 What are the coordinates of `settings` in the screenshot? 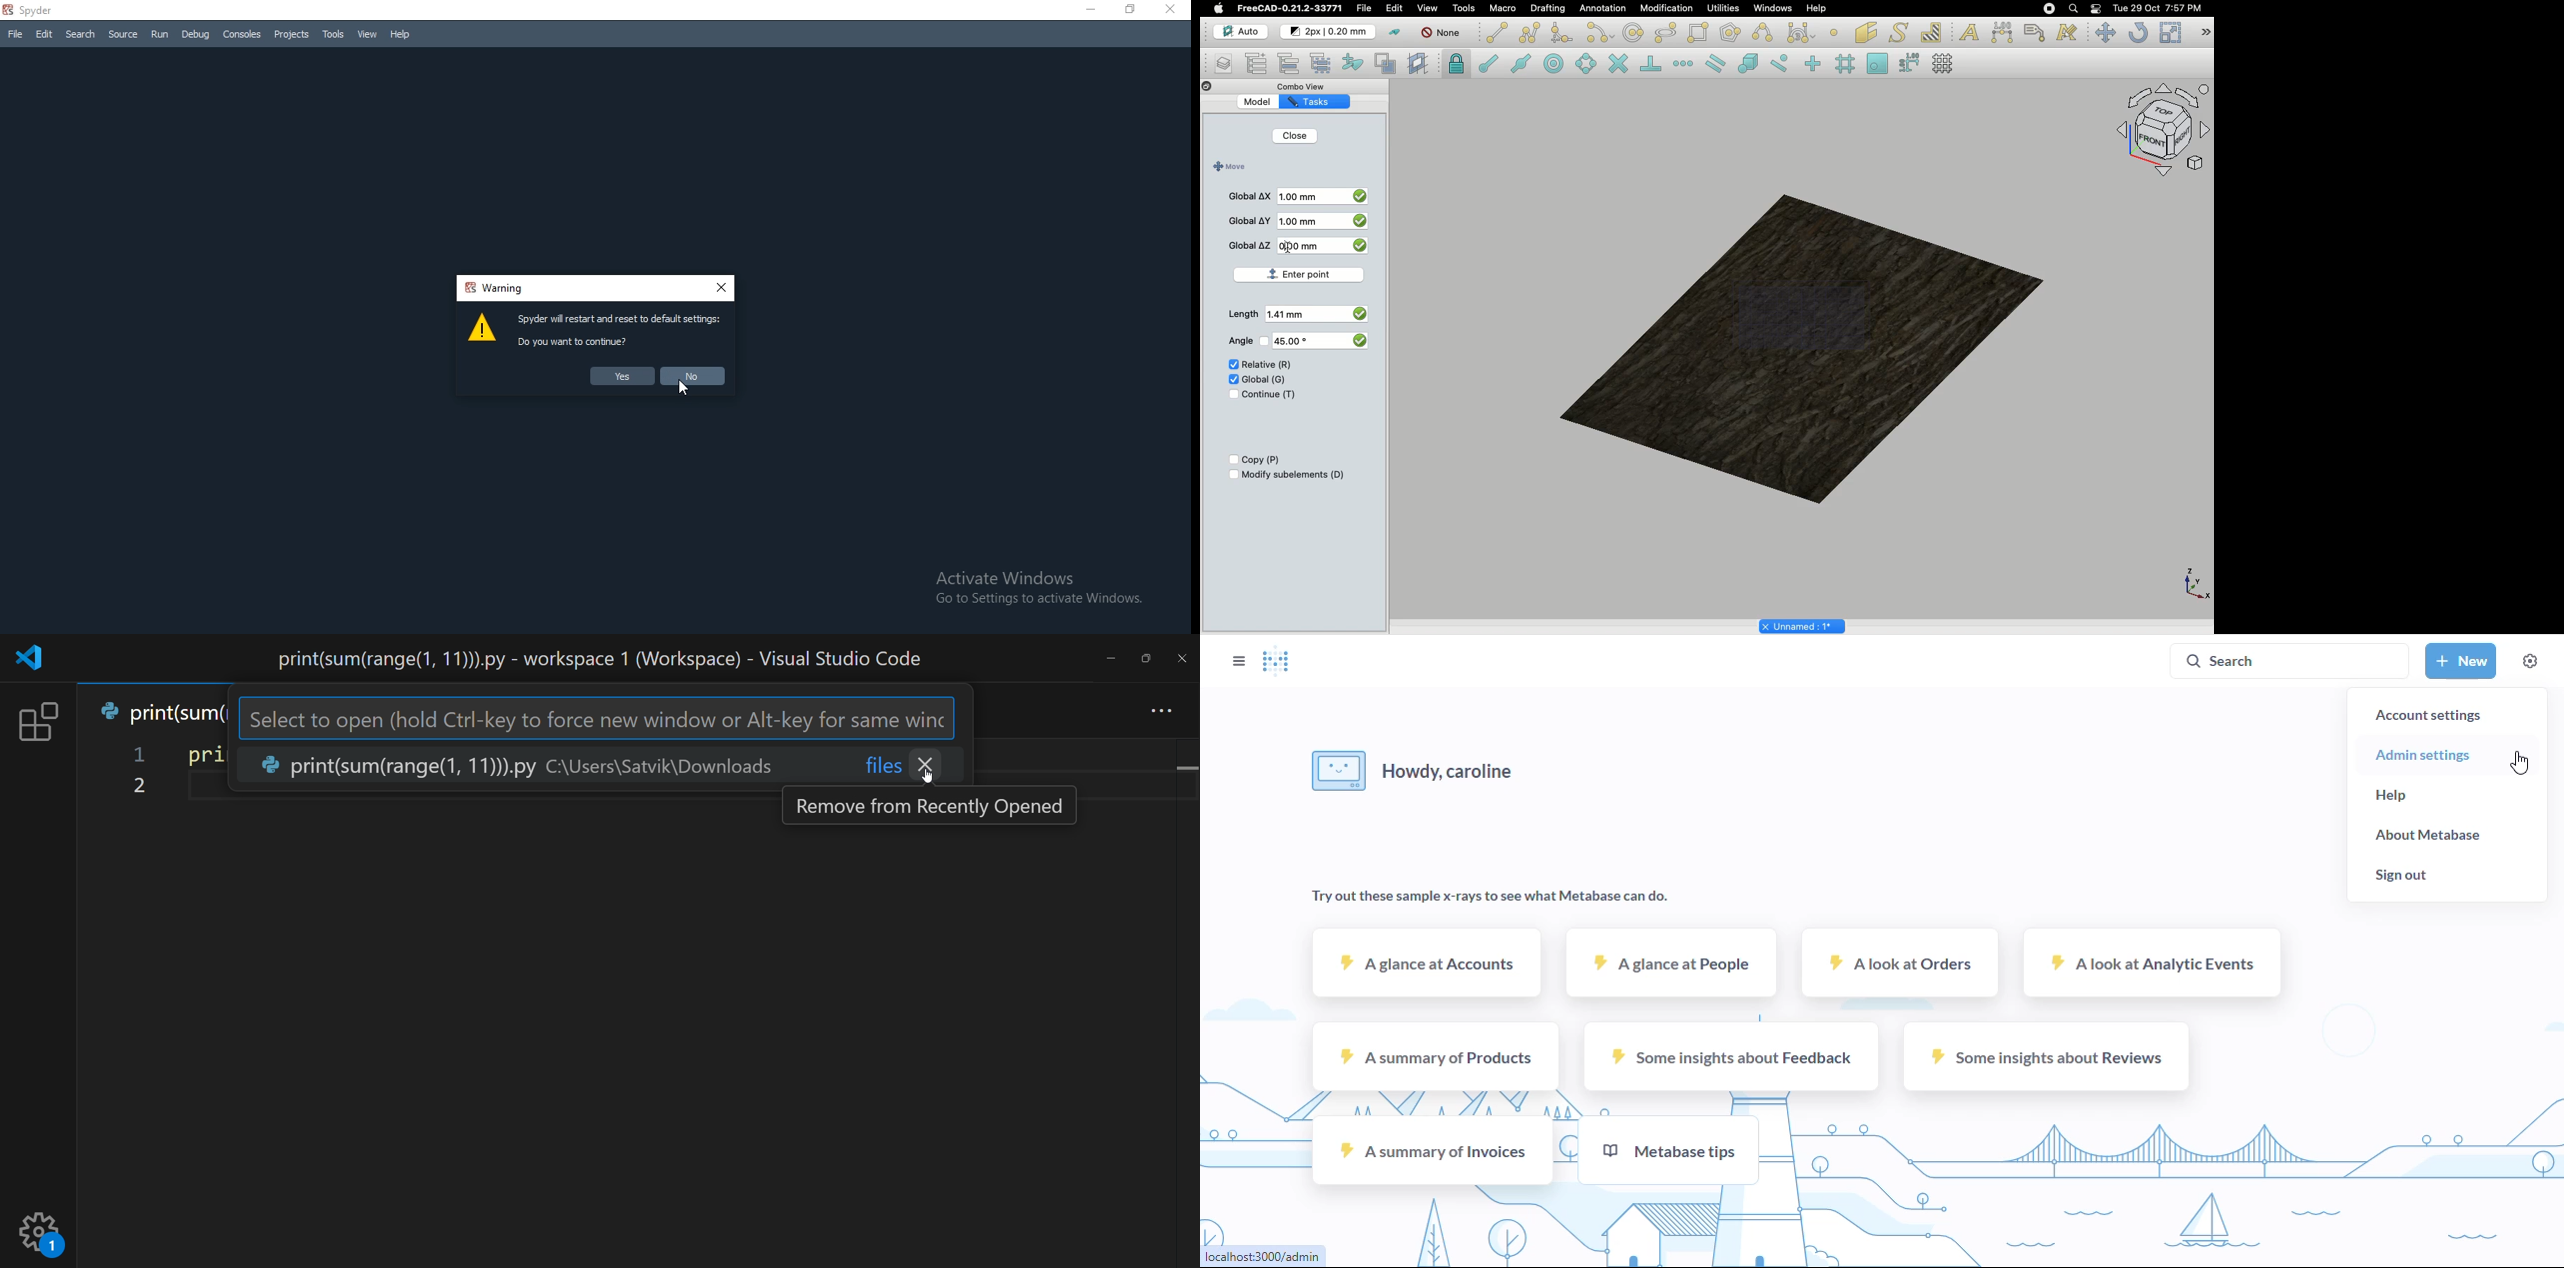 It's located at (42, 1230).